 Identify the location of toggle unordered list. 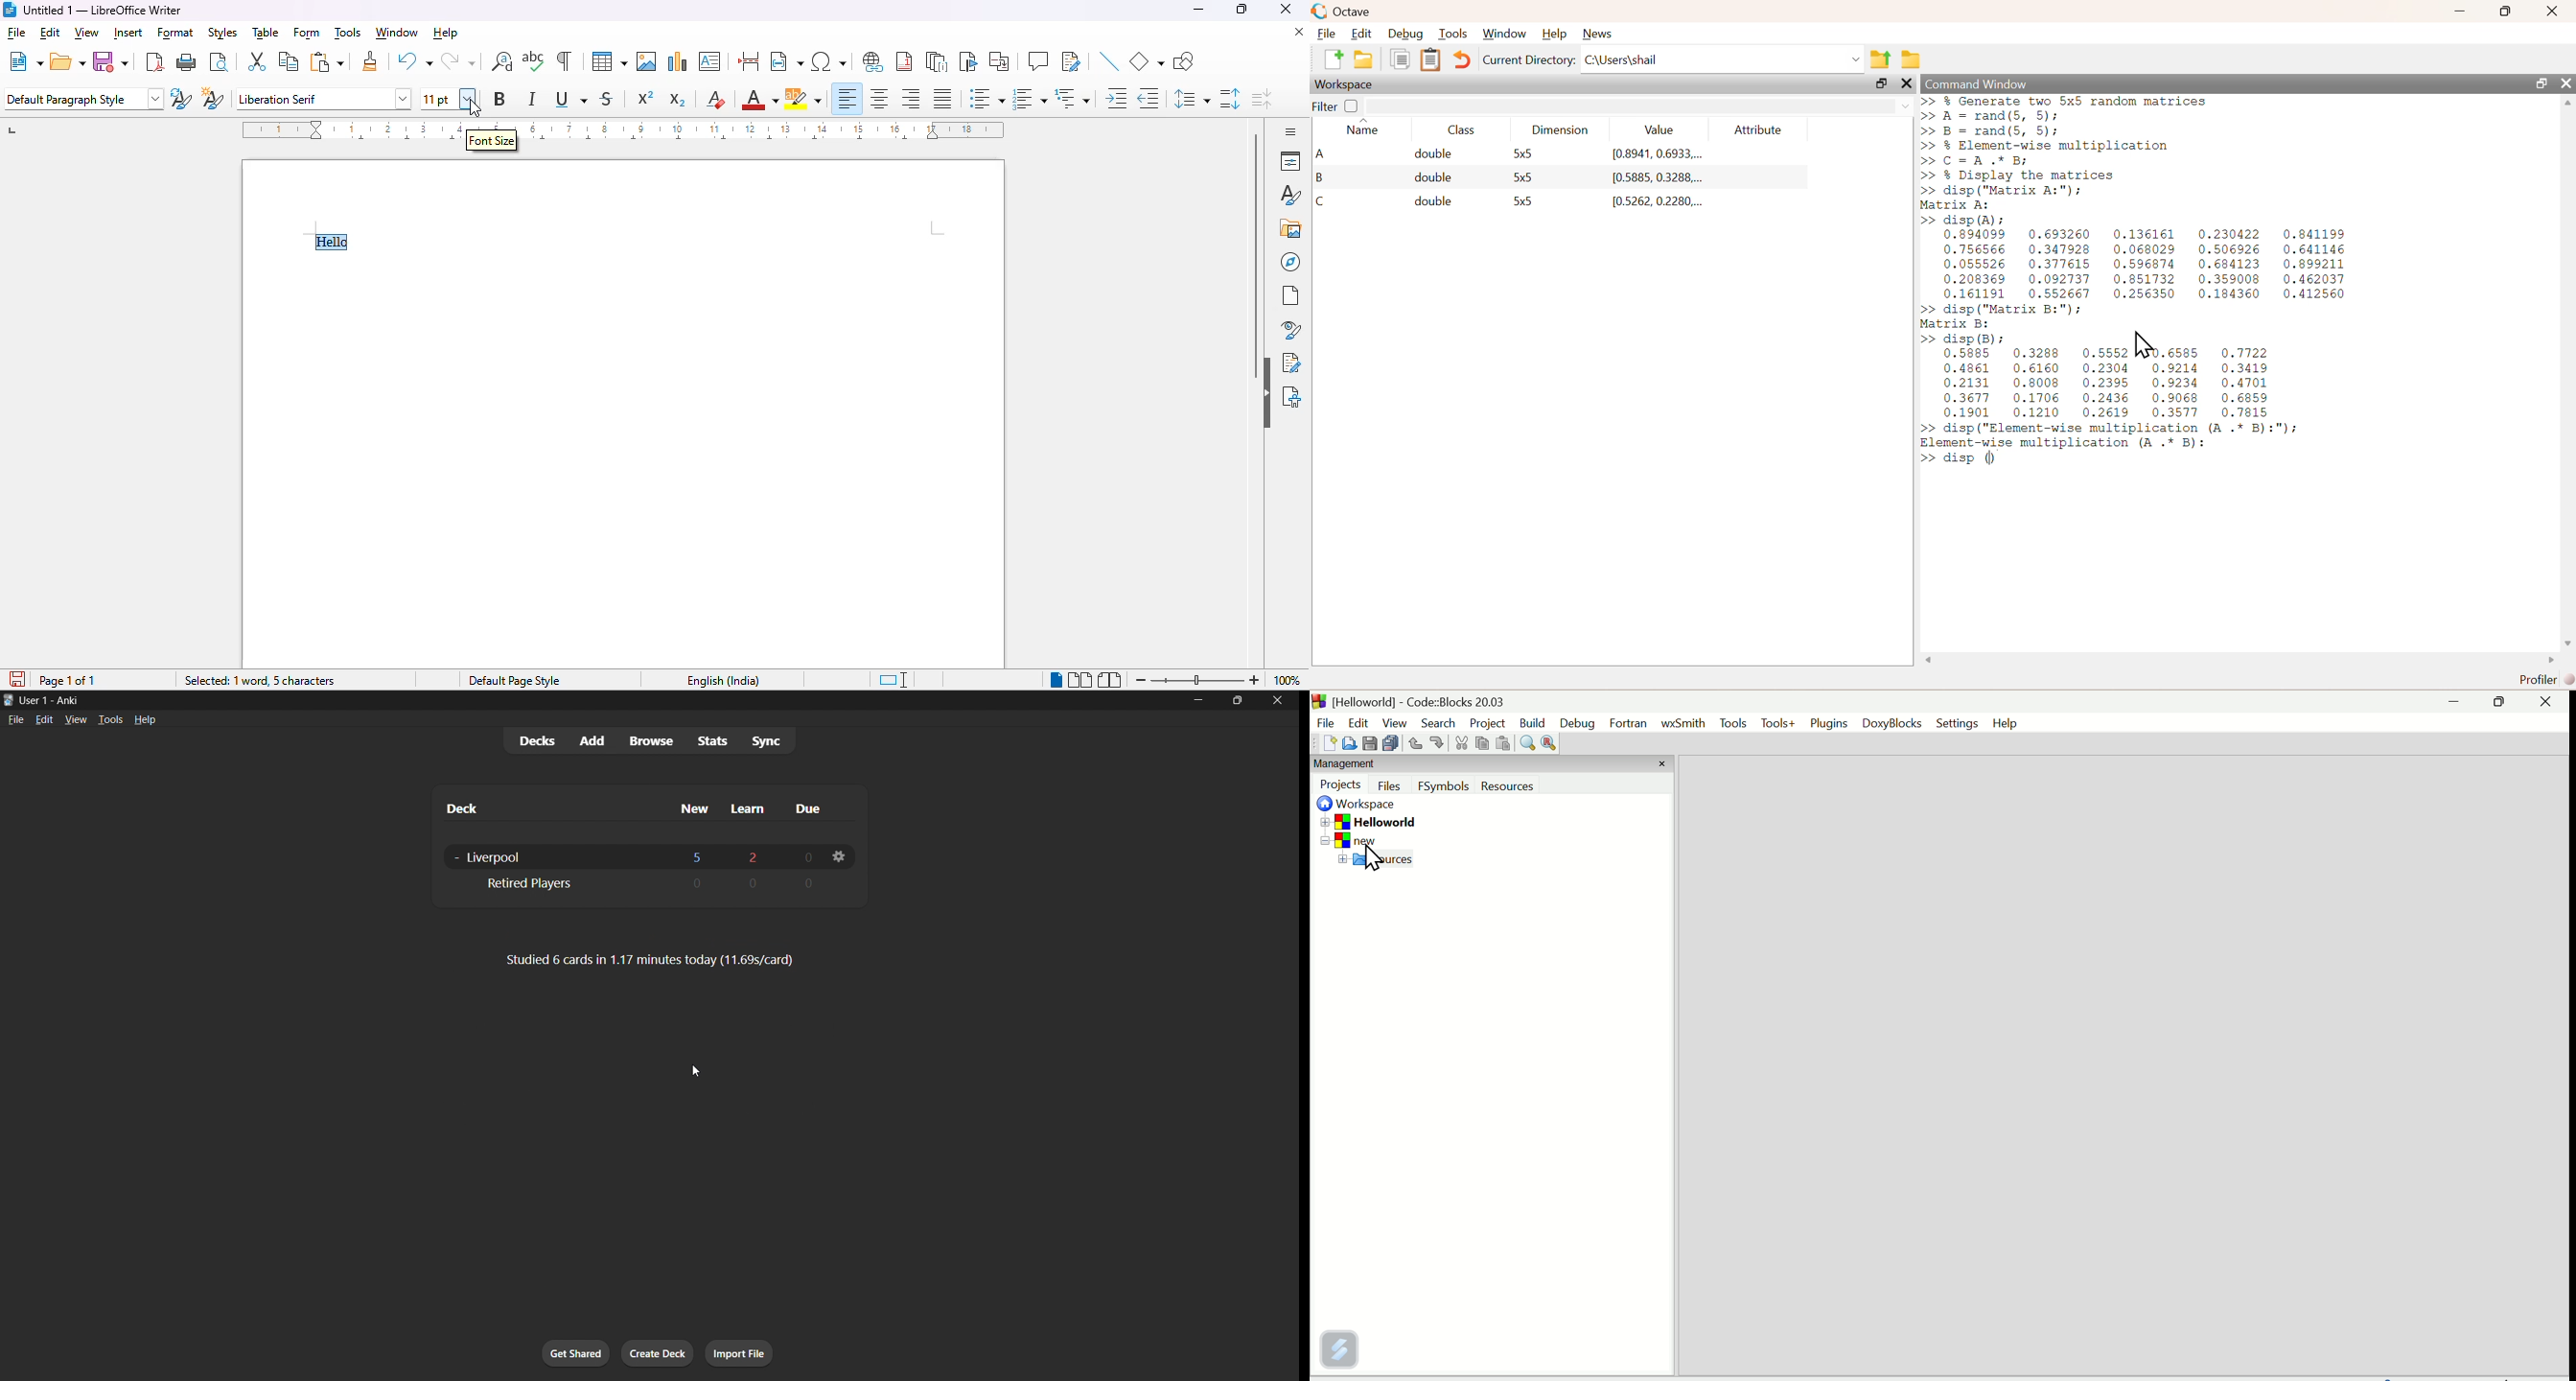
(986, 98).